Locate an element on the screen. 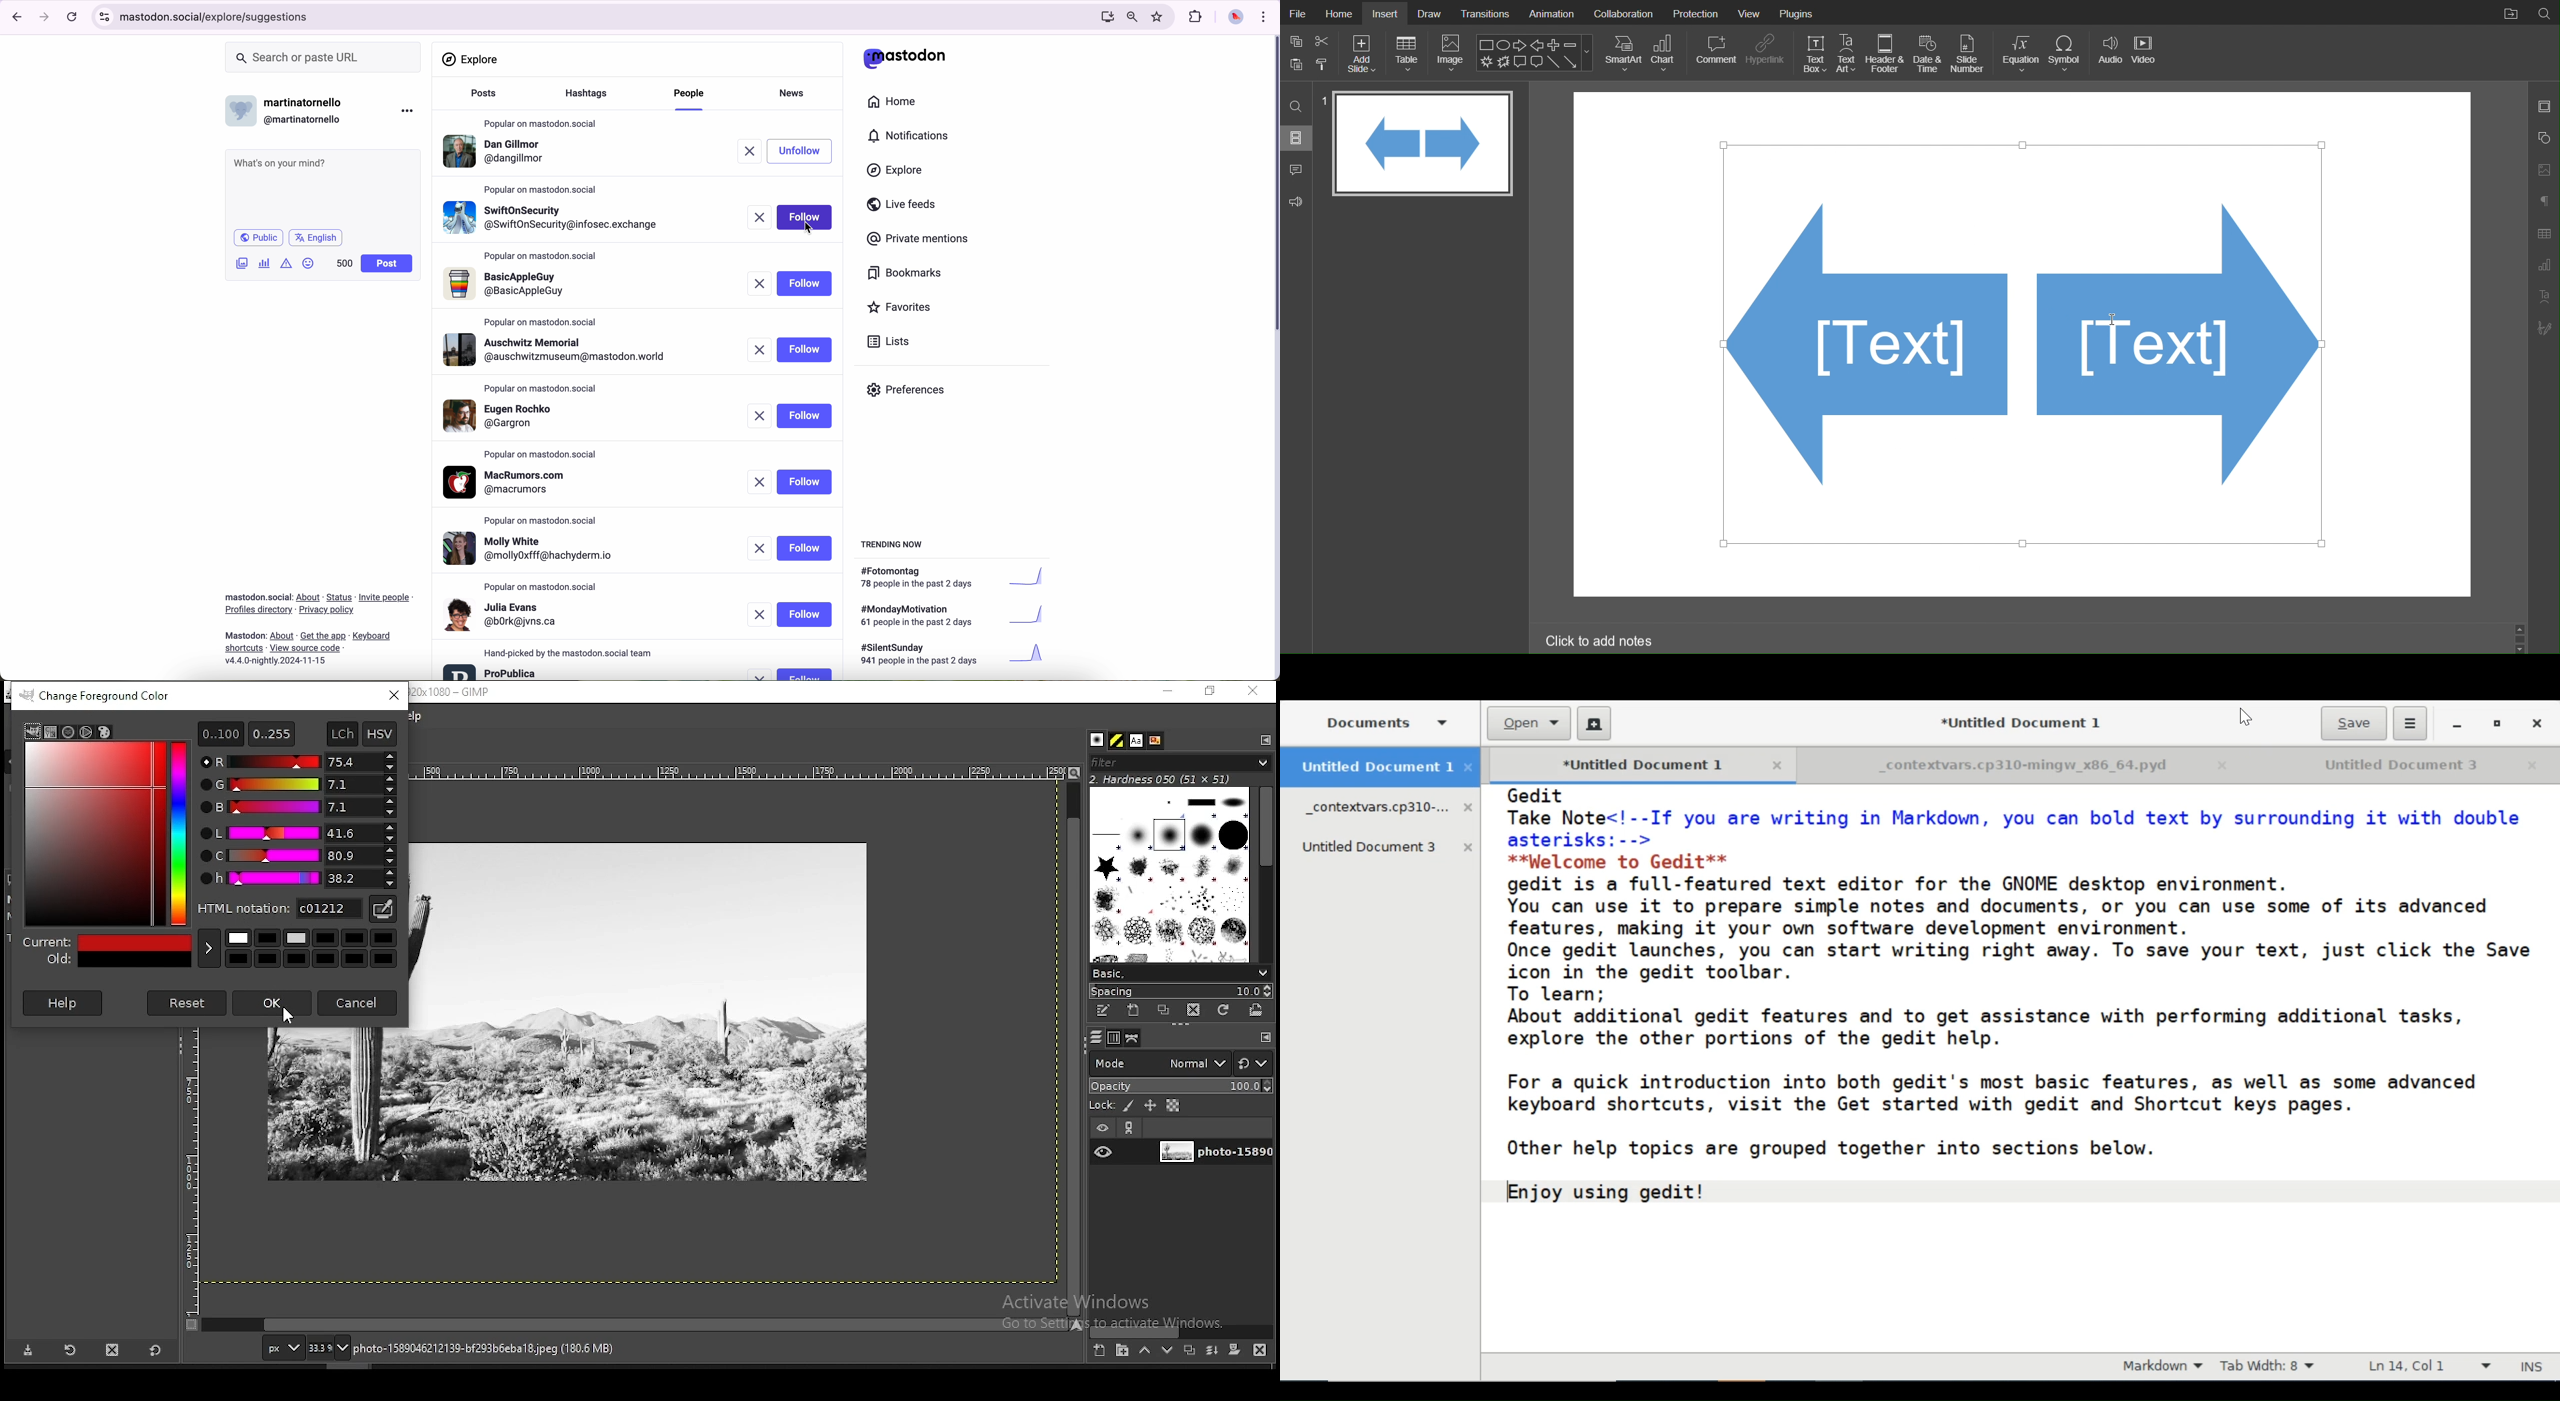 This screenshot has height=1428, width=2576. Line & Column Preference  is located at coordinates (2434, 1366).